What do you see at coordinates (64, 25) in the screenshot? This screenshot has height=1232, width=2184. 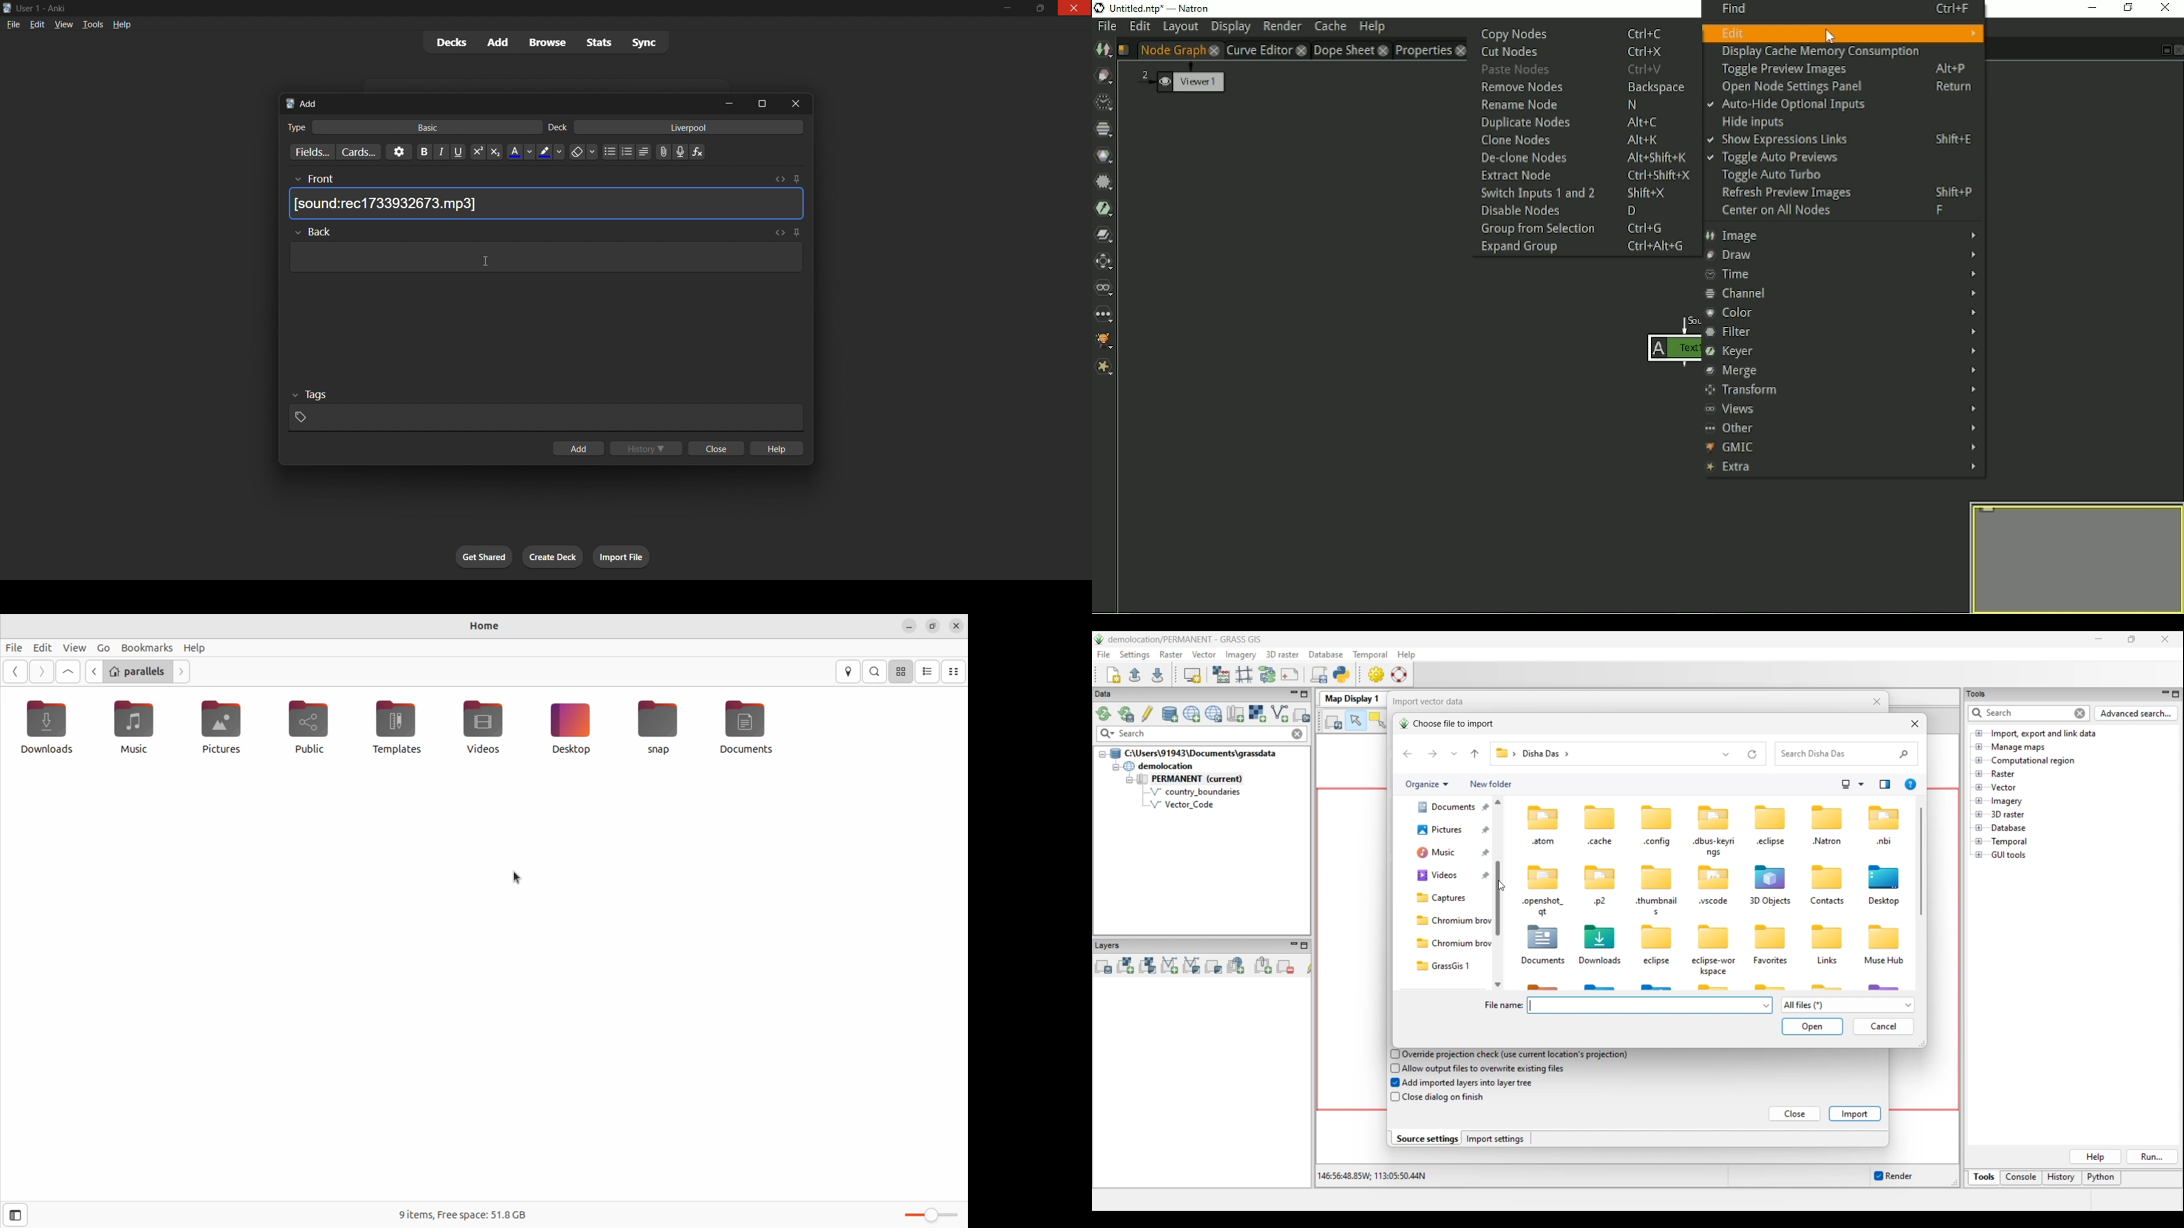 I see `view` at bounding box center [64, 25].